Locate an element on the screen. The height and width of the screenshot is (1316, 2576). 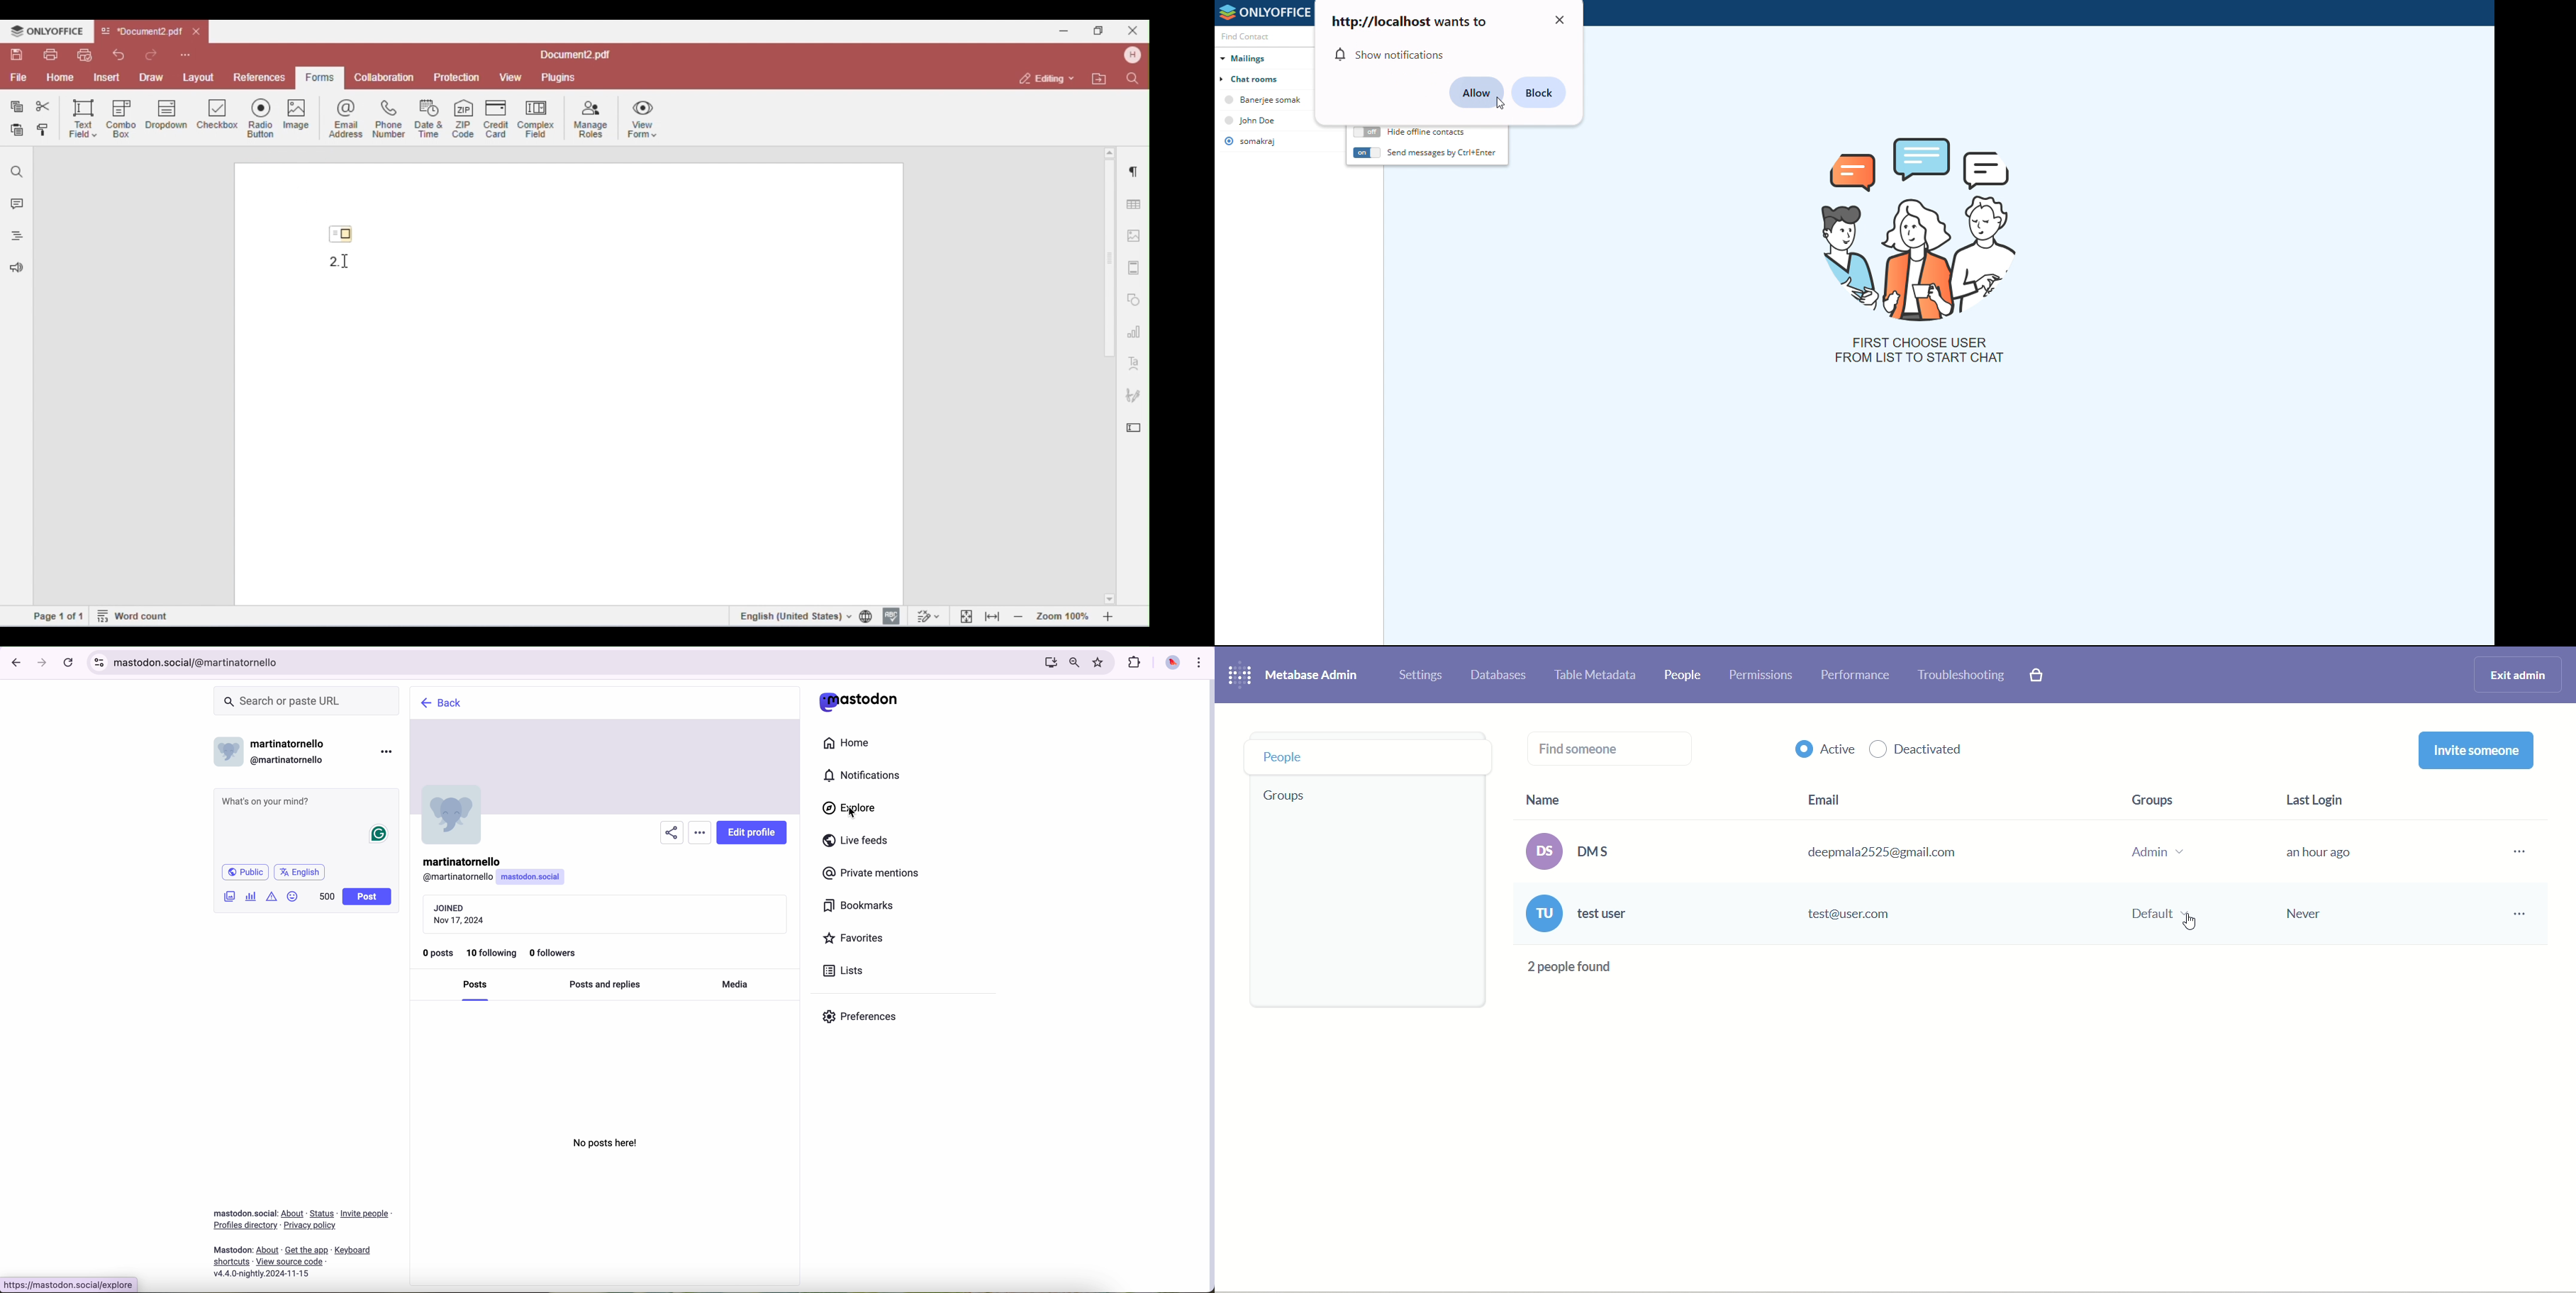
english is located at coordinates (301, 871).